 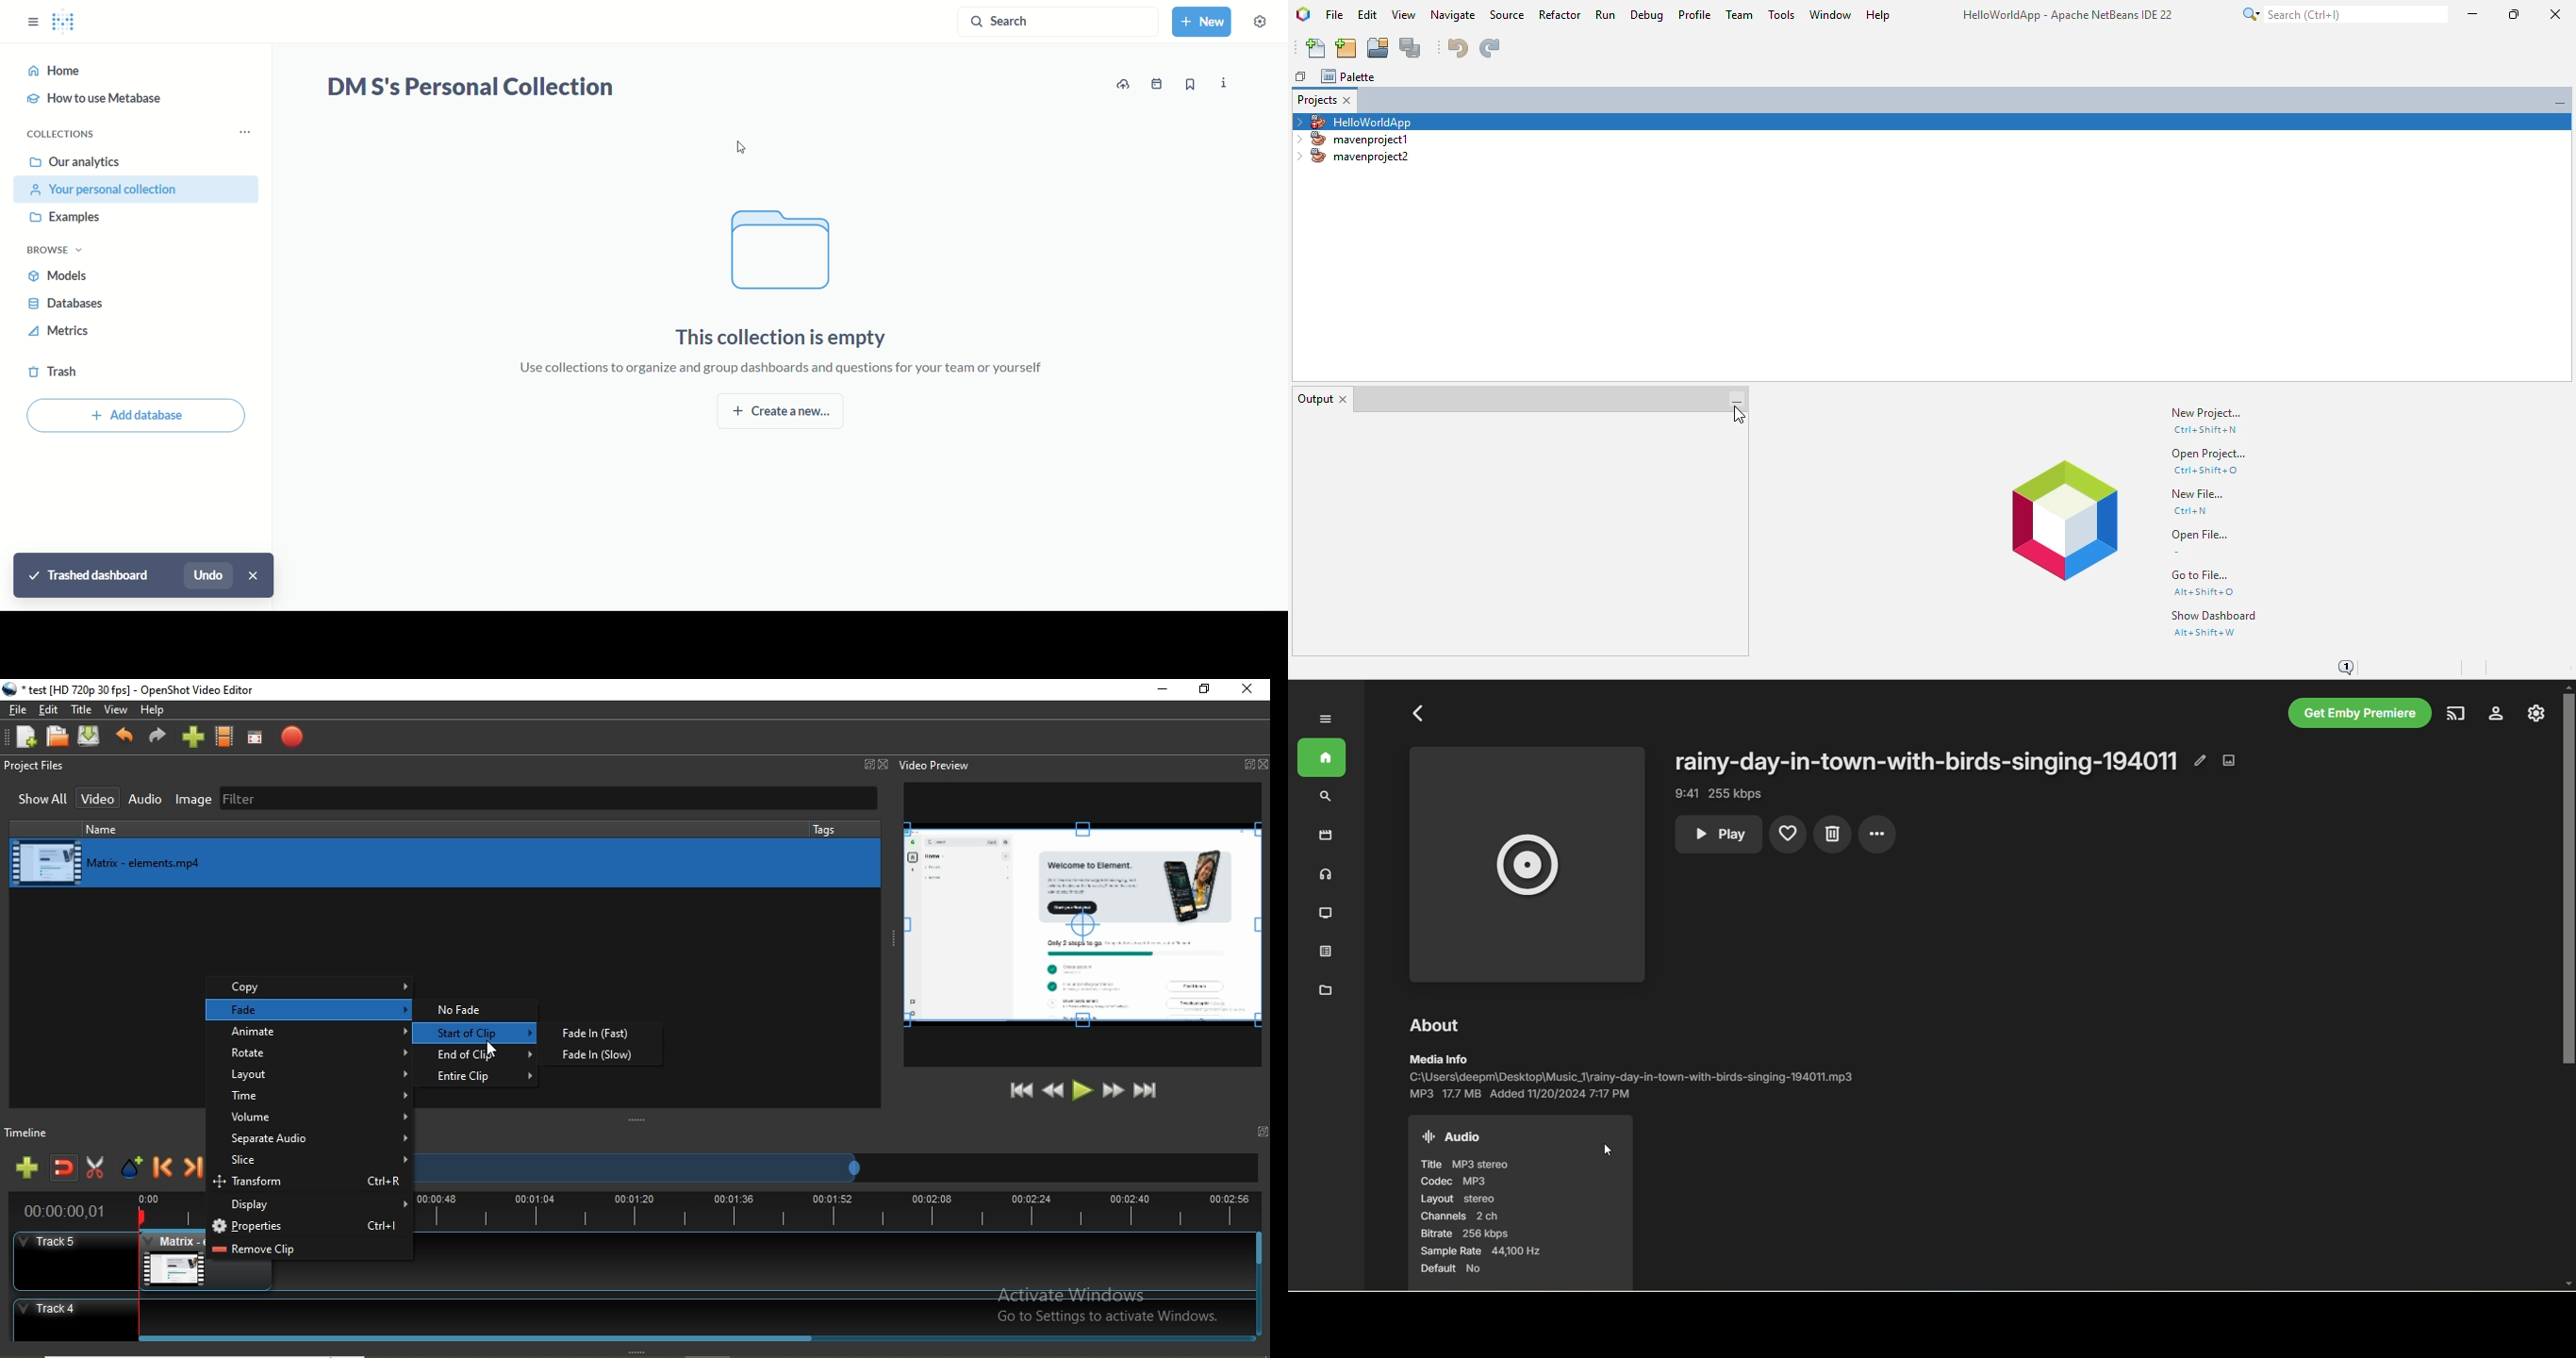 I want to click on Image, so click(x=193, y=802).